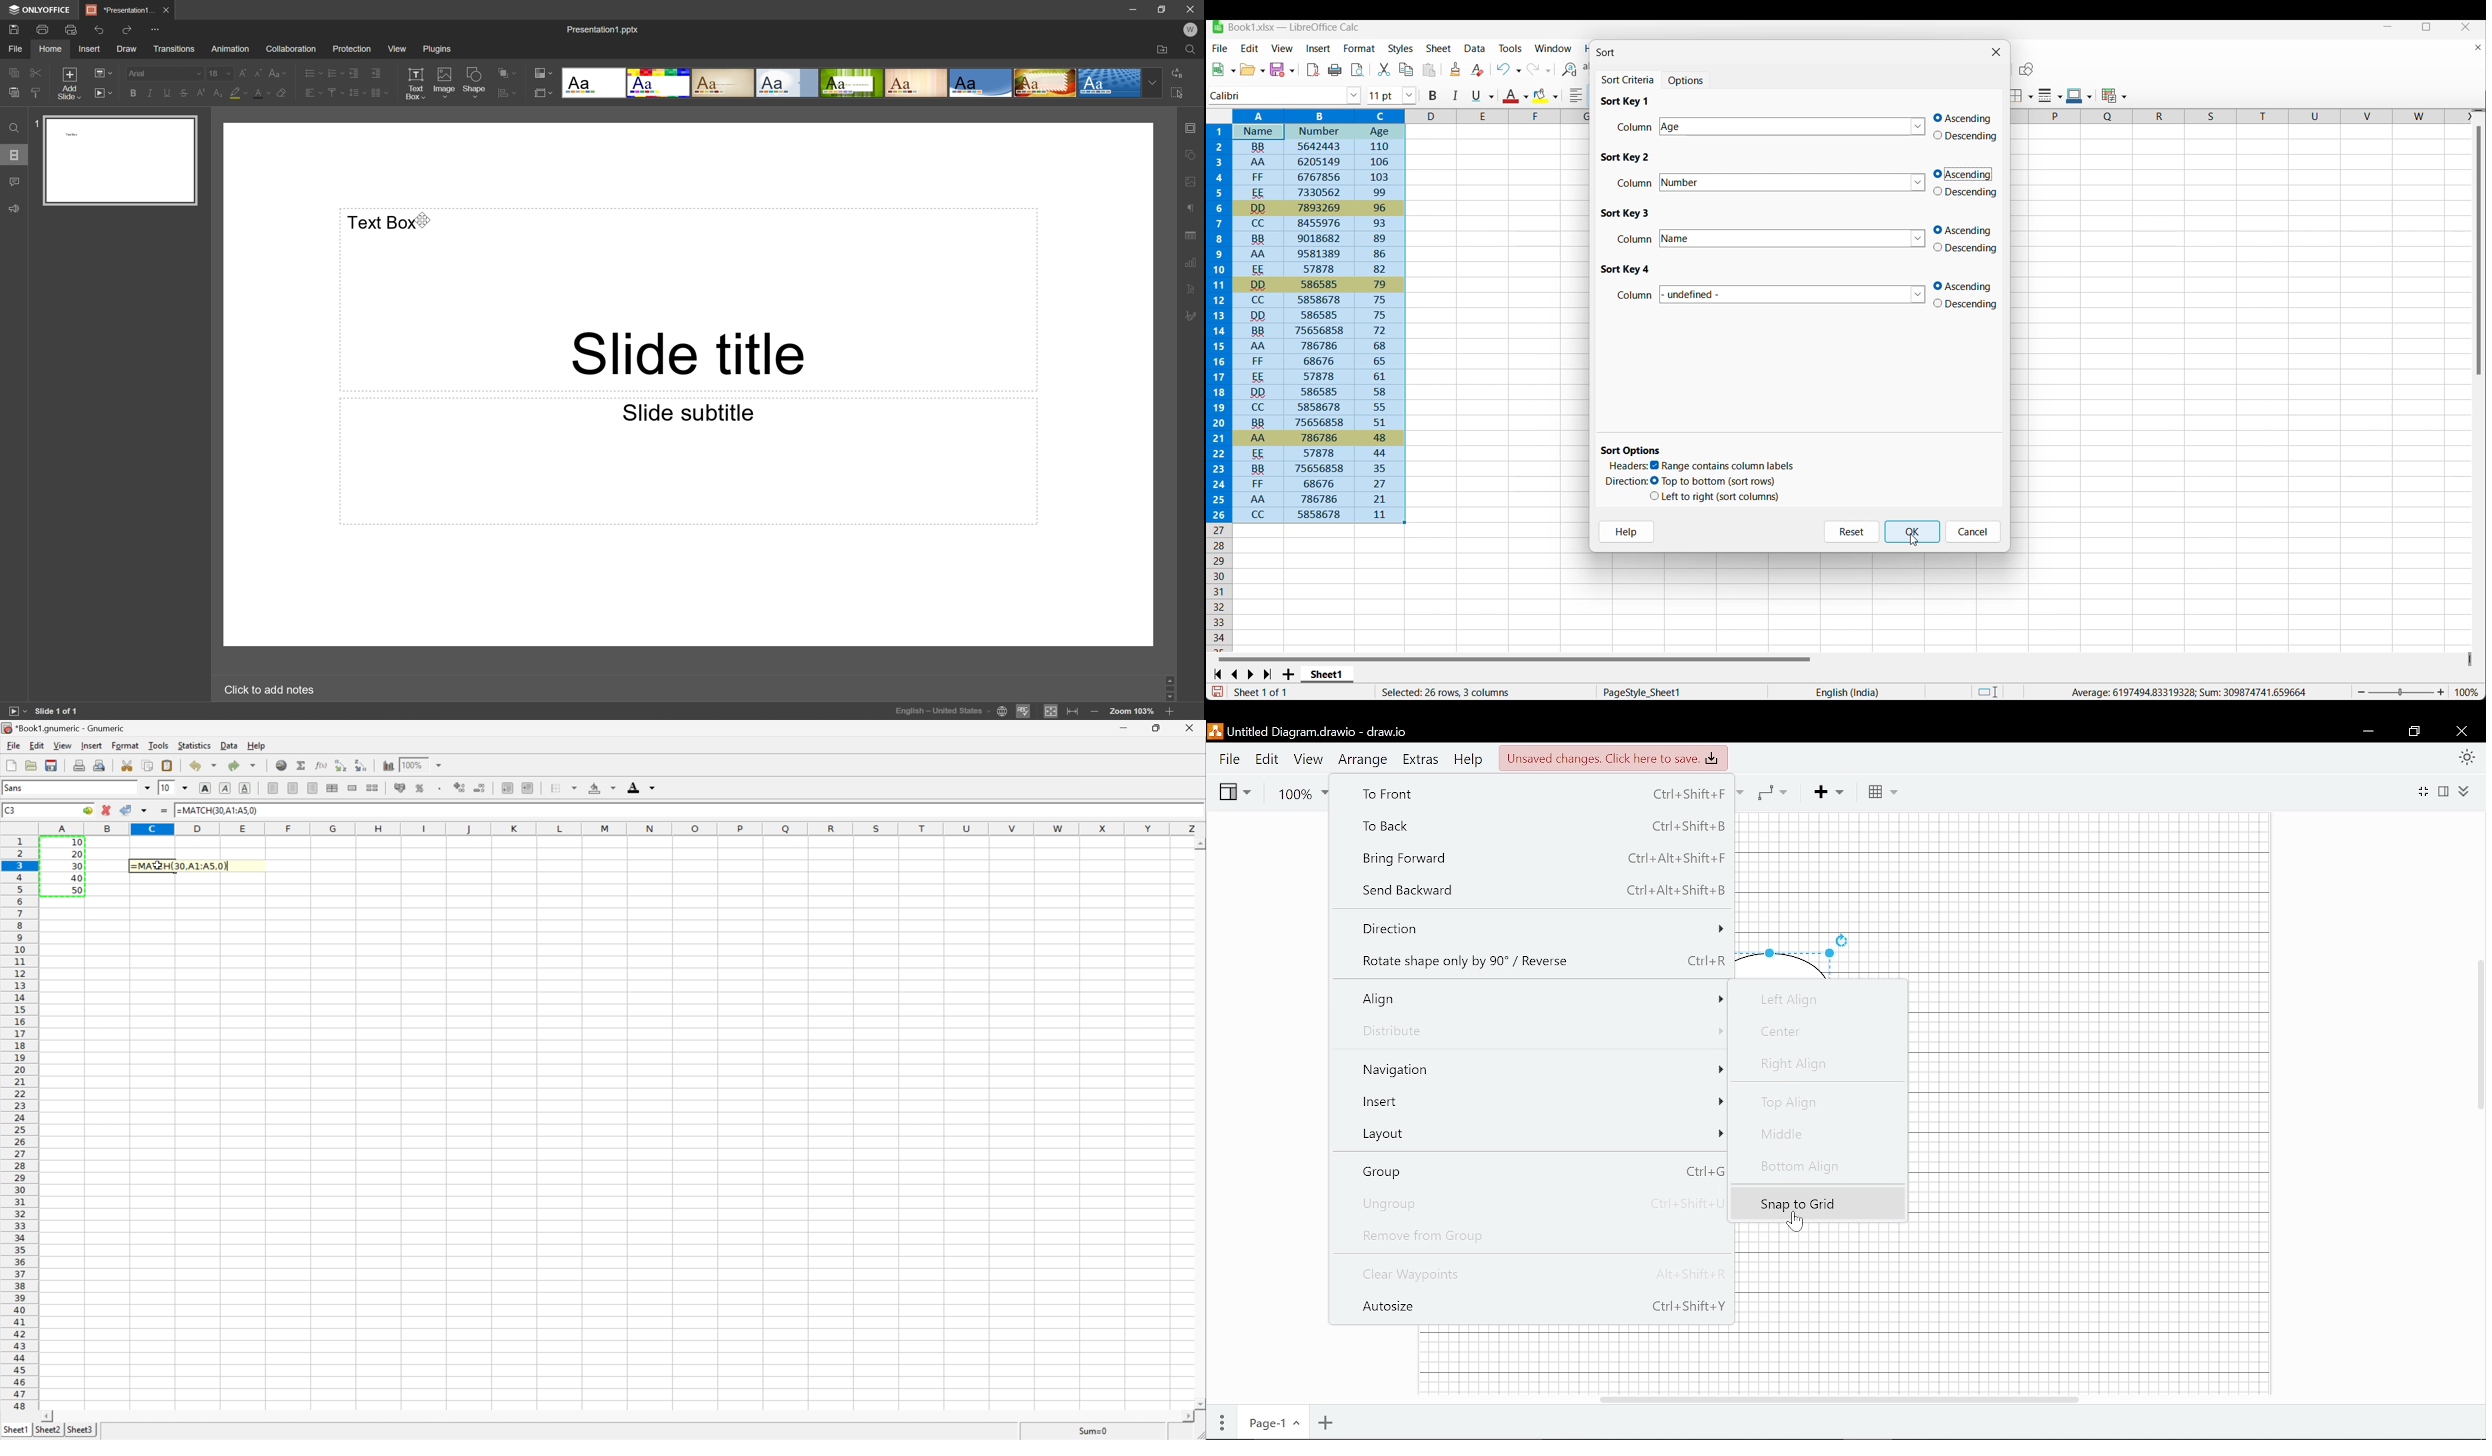 The image size is (2492, 1456). I want to click on Cut, so click(1384, 69).